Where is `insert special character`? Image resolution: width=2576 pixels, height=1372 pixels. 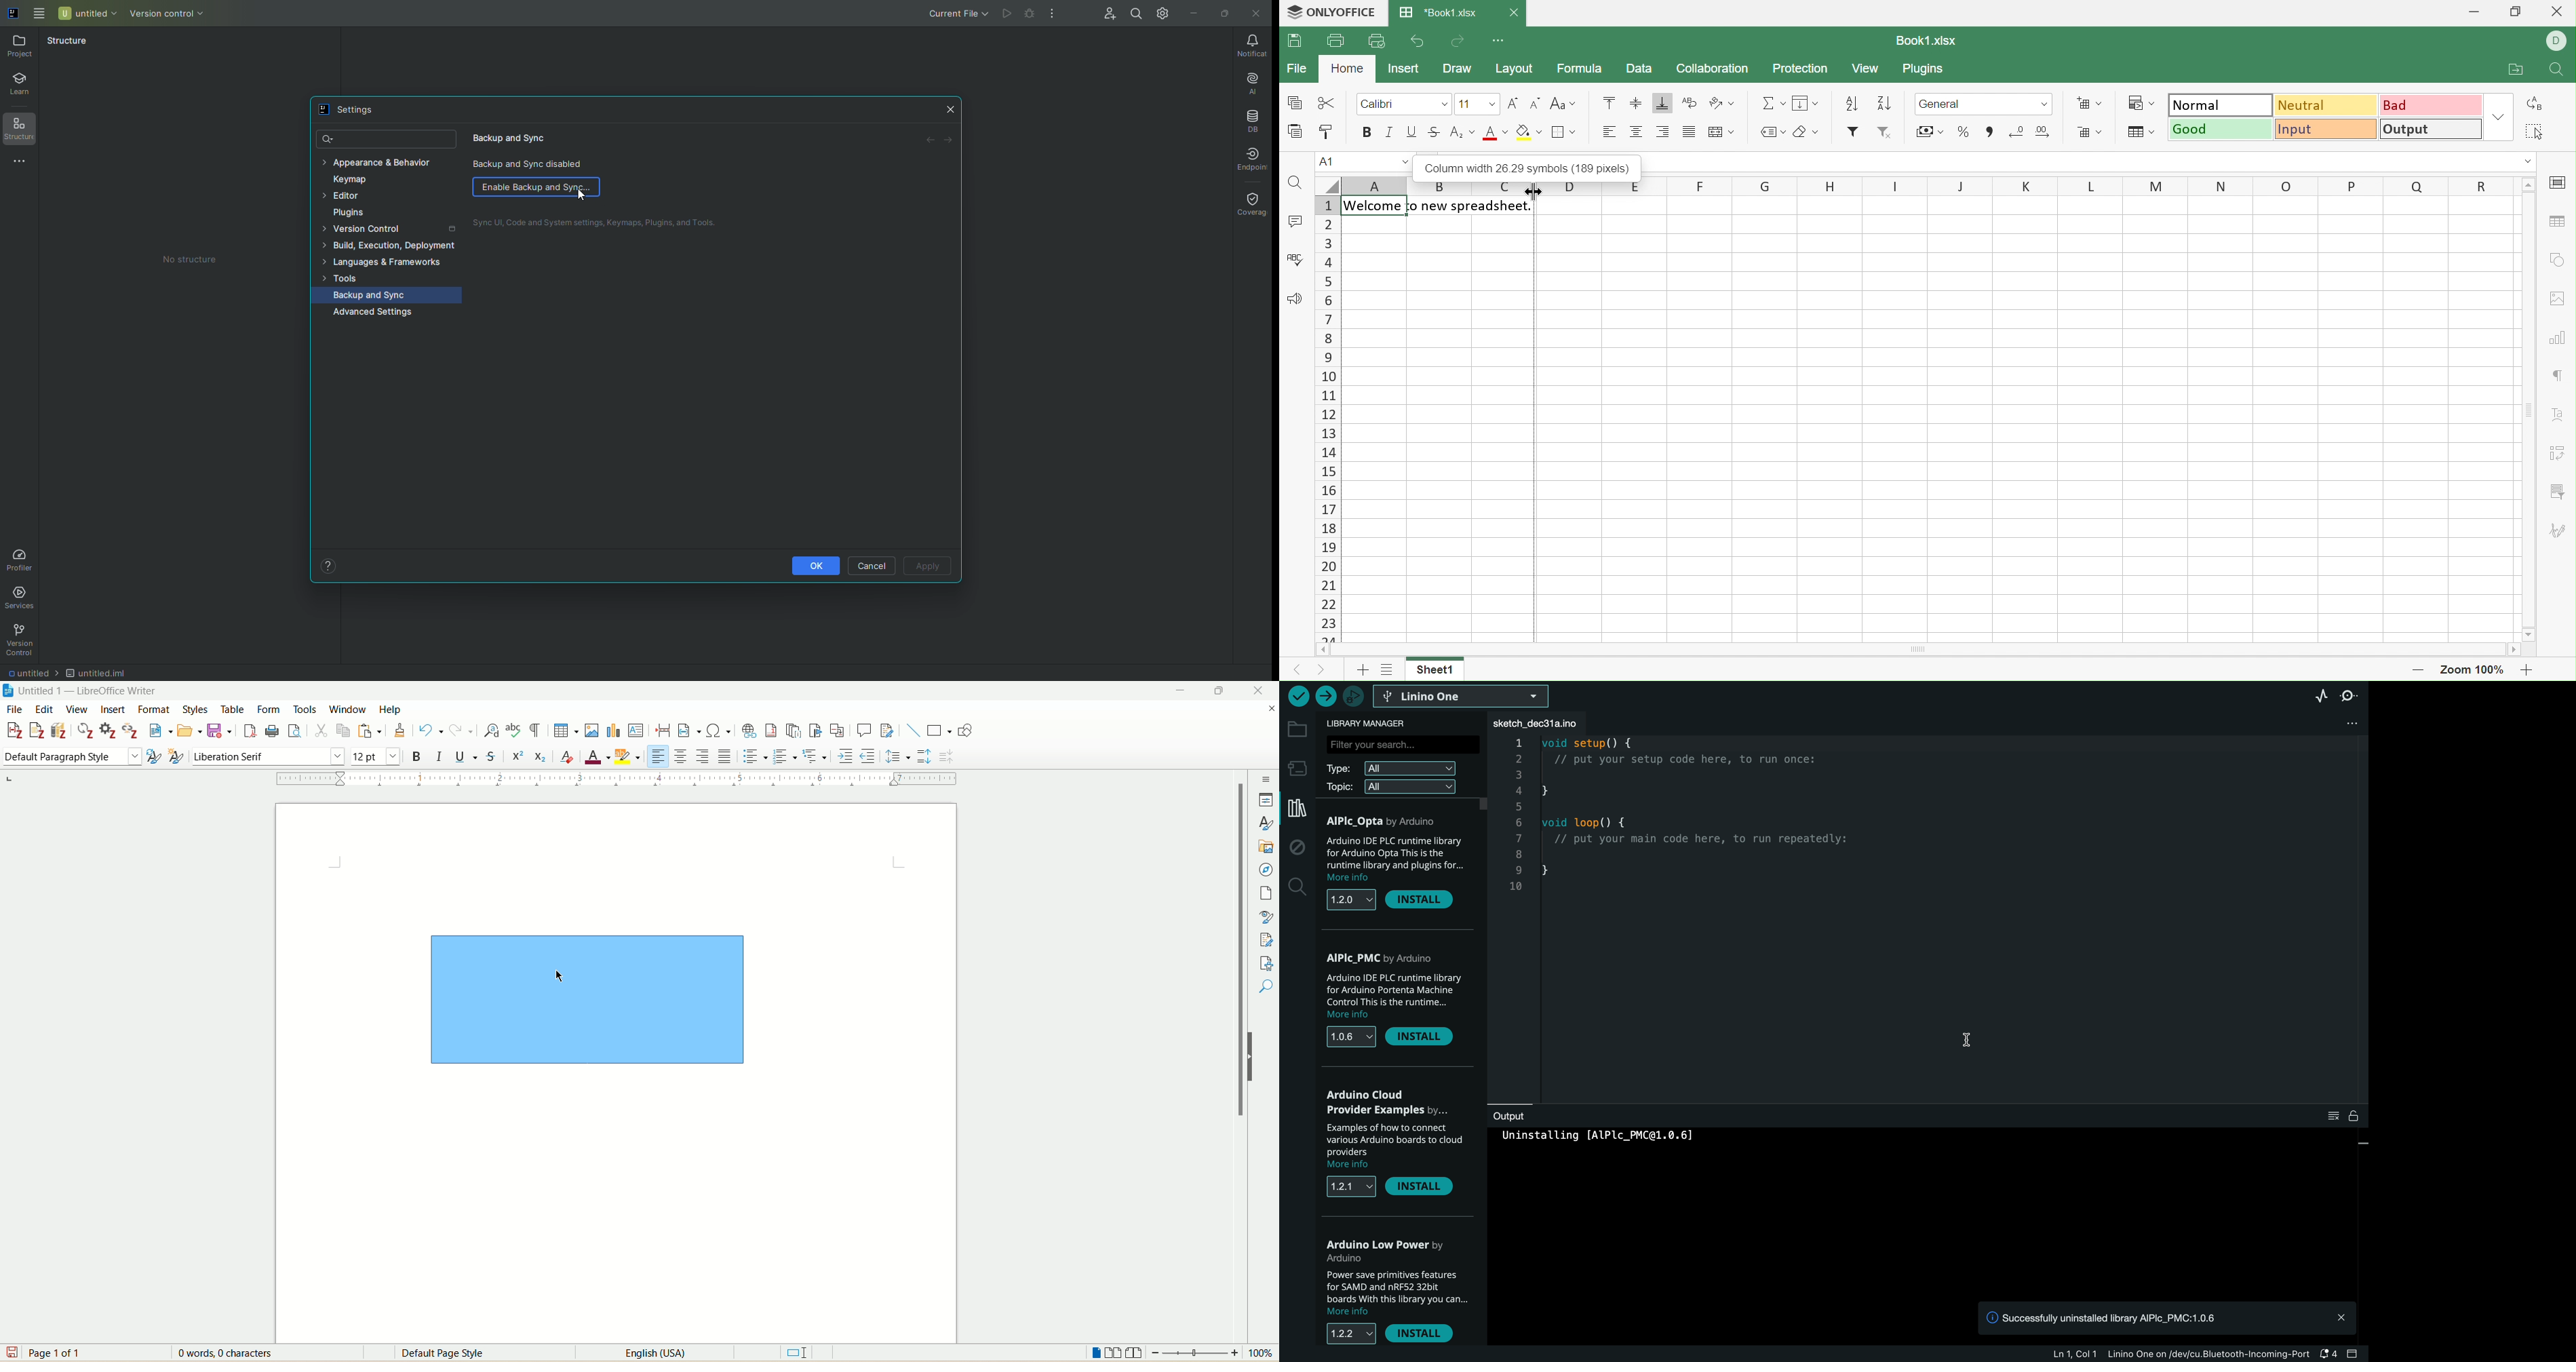 insert special character is located at coordinates (719, 730).